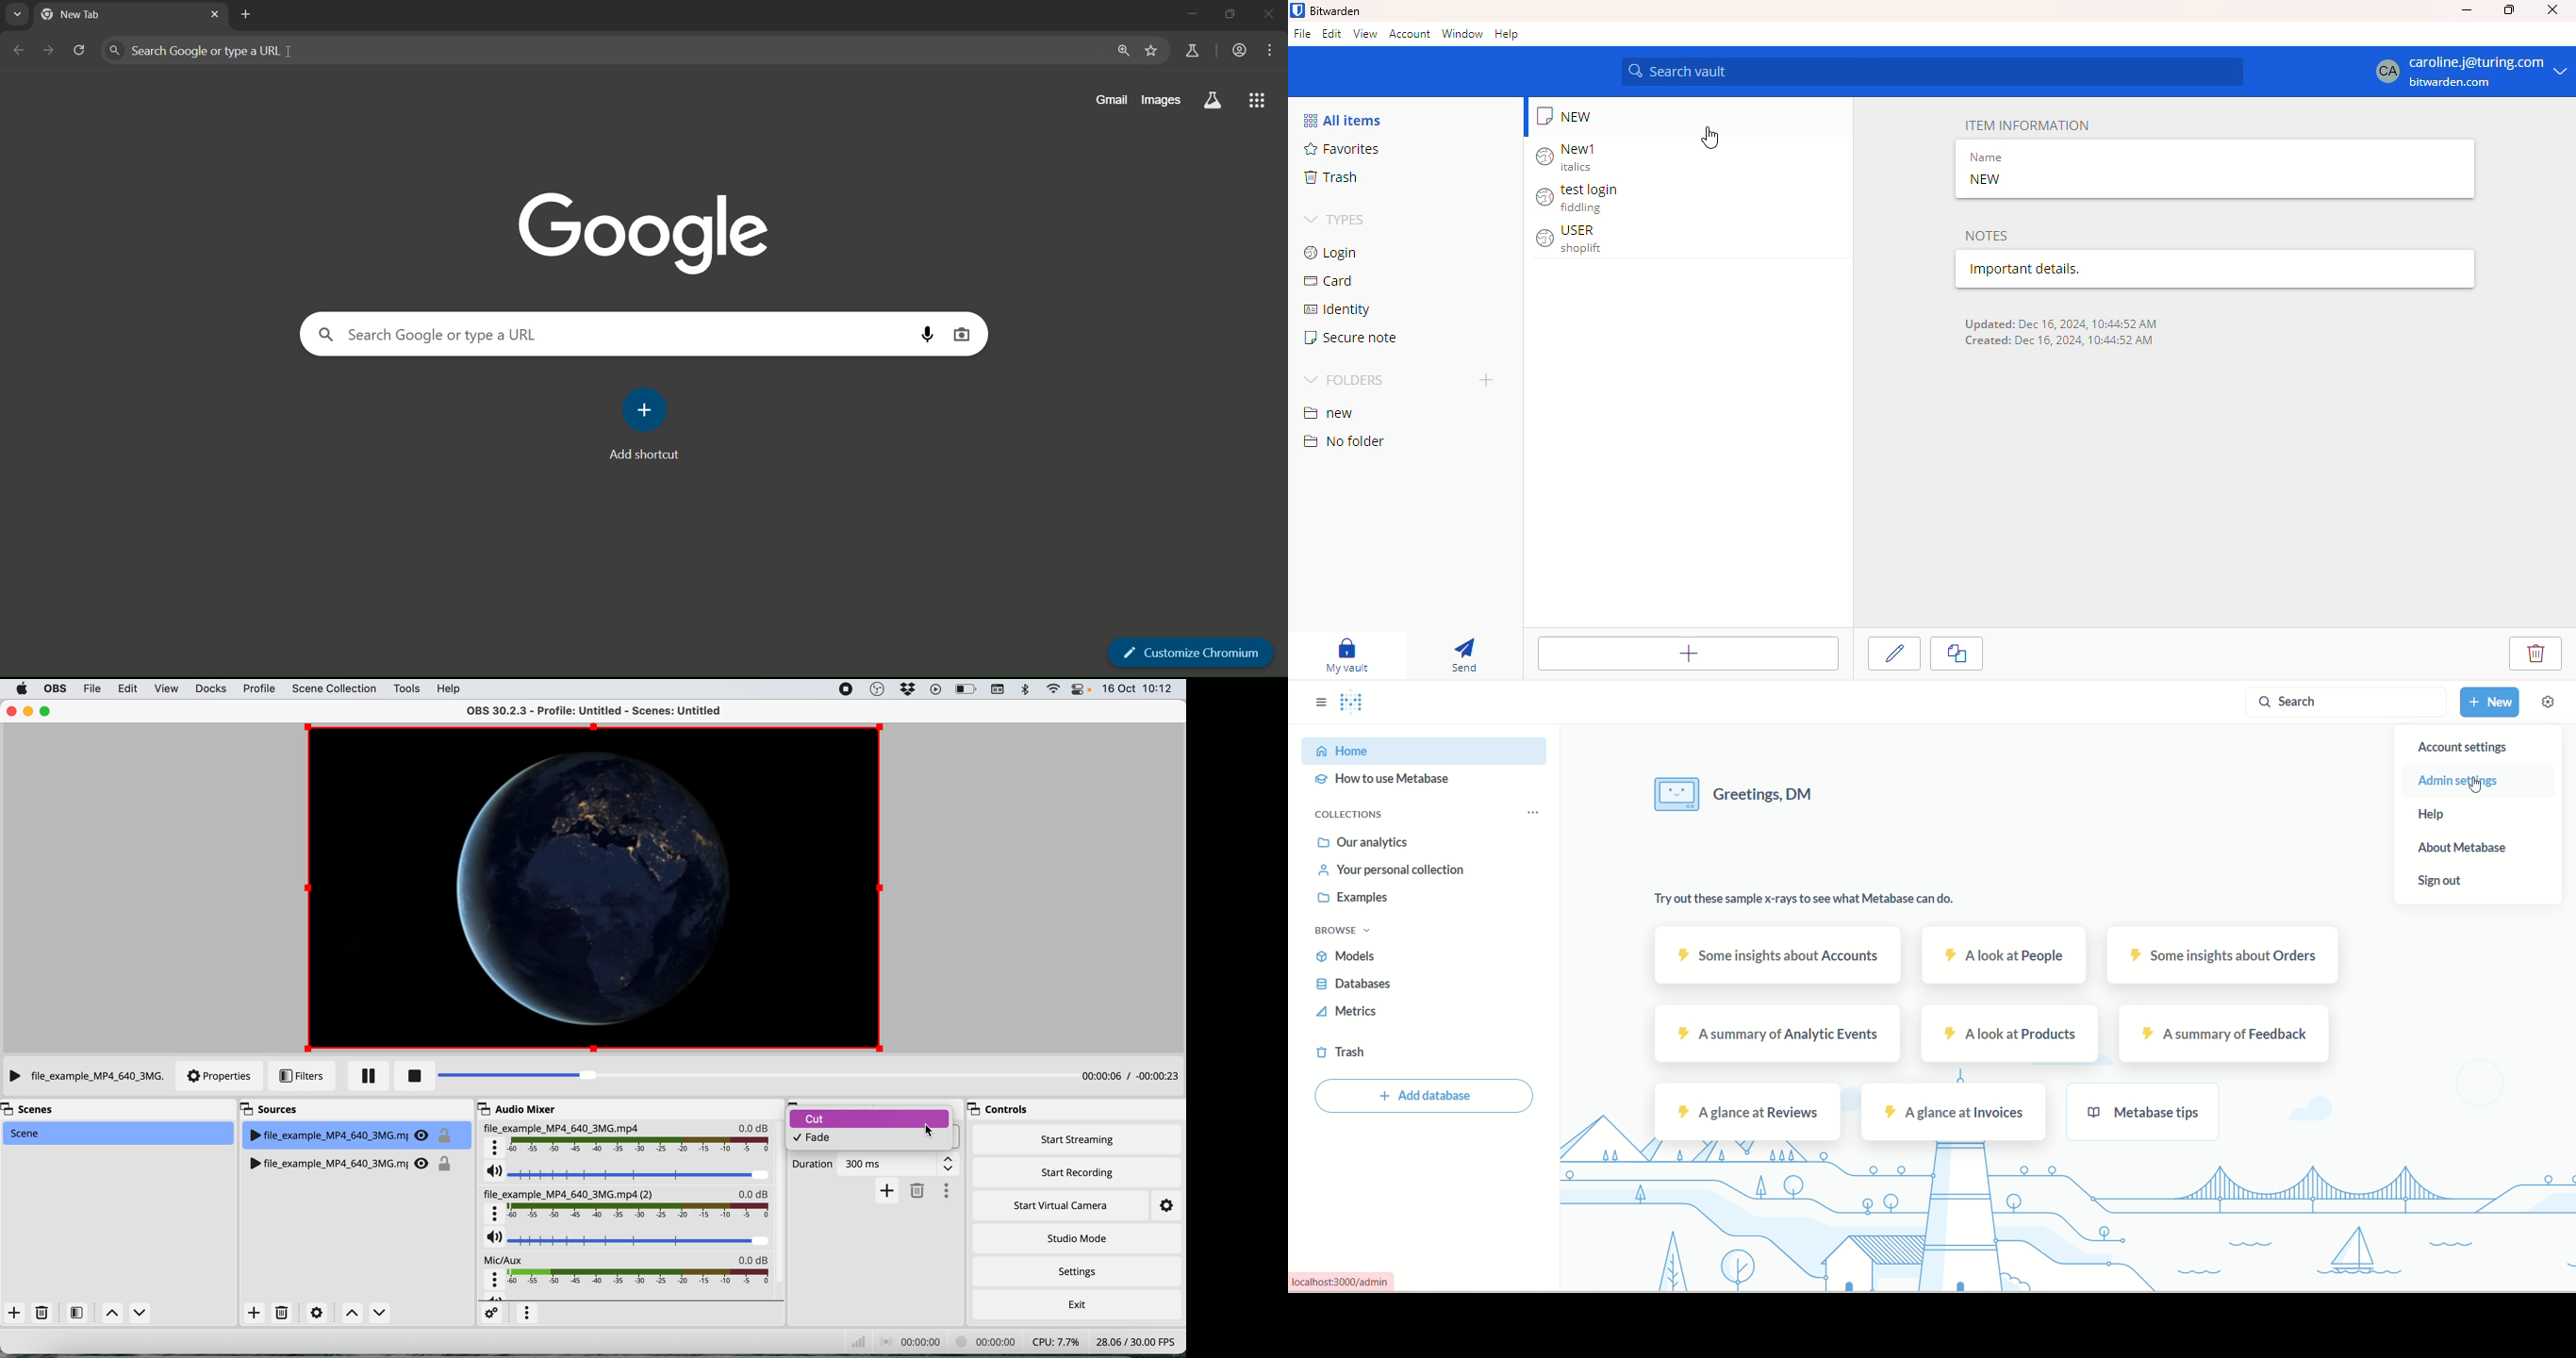 The height and width of the screenshot is (1372, 2576). I want to click on control center, so click(1083, 689).